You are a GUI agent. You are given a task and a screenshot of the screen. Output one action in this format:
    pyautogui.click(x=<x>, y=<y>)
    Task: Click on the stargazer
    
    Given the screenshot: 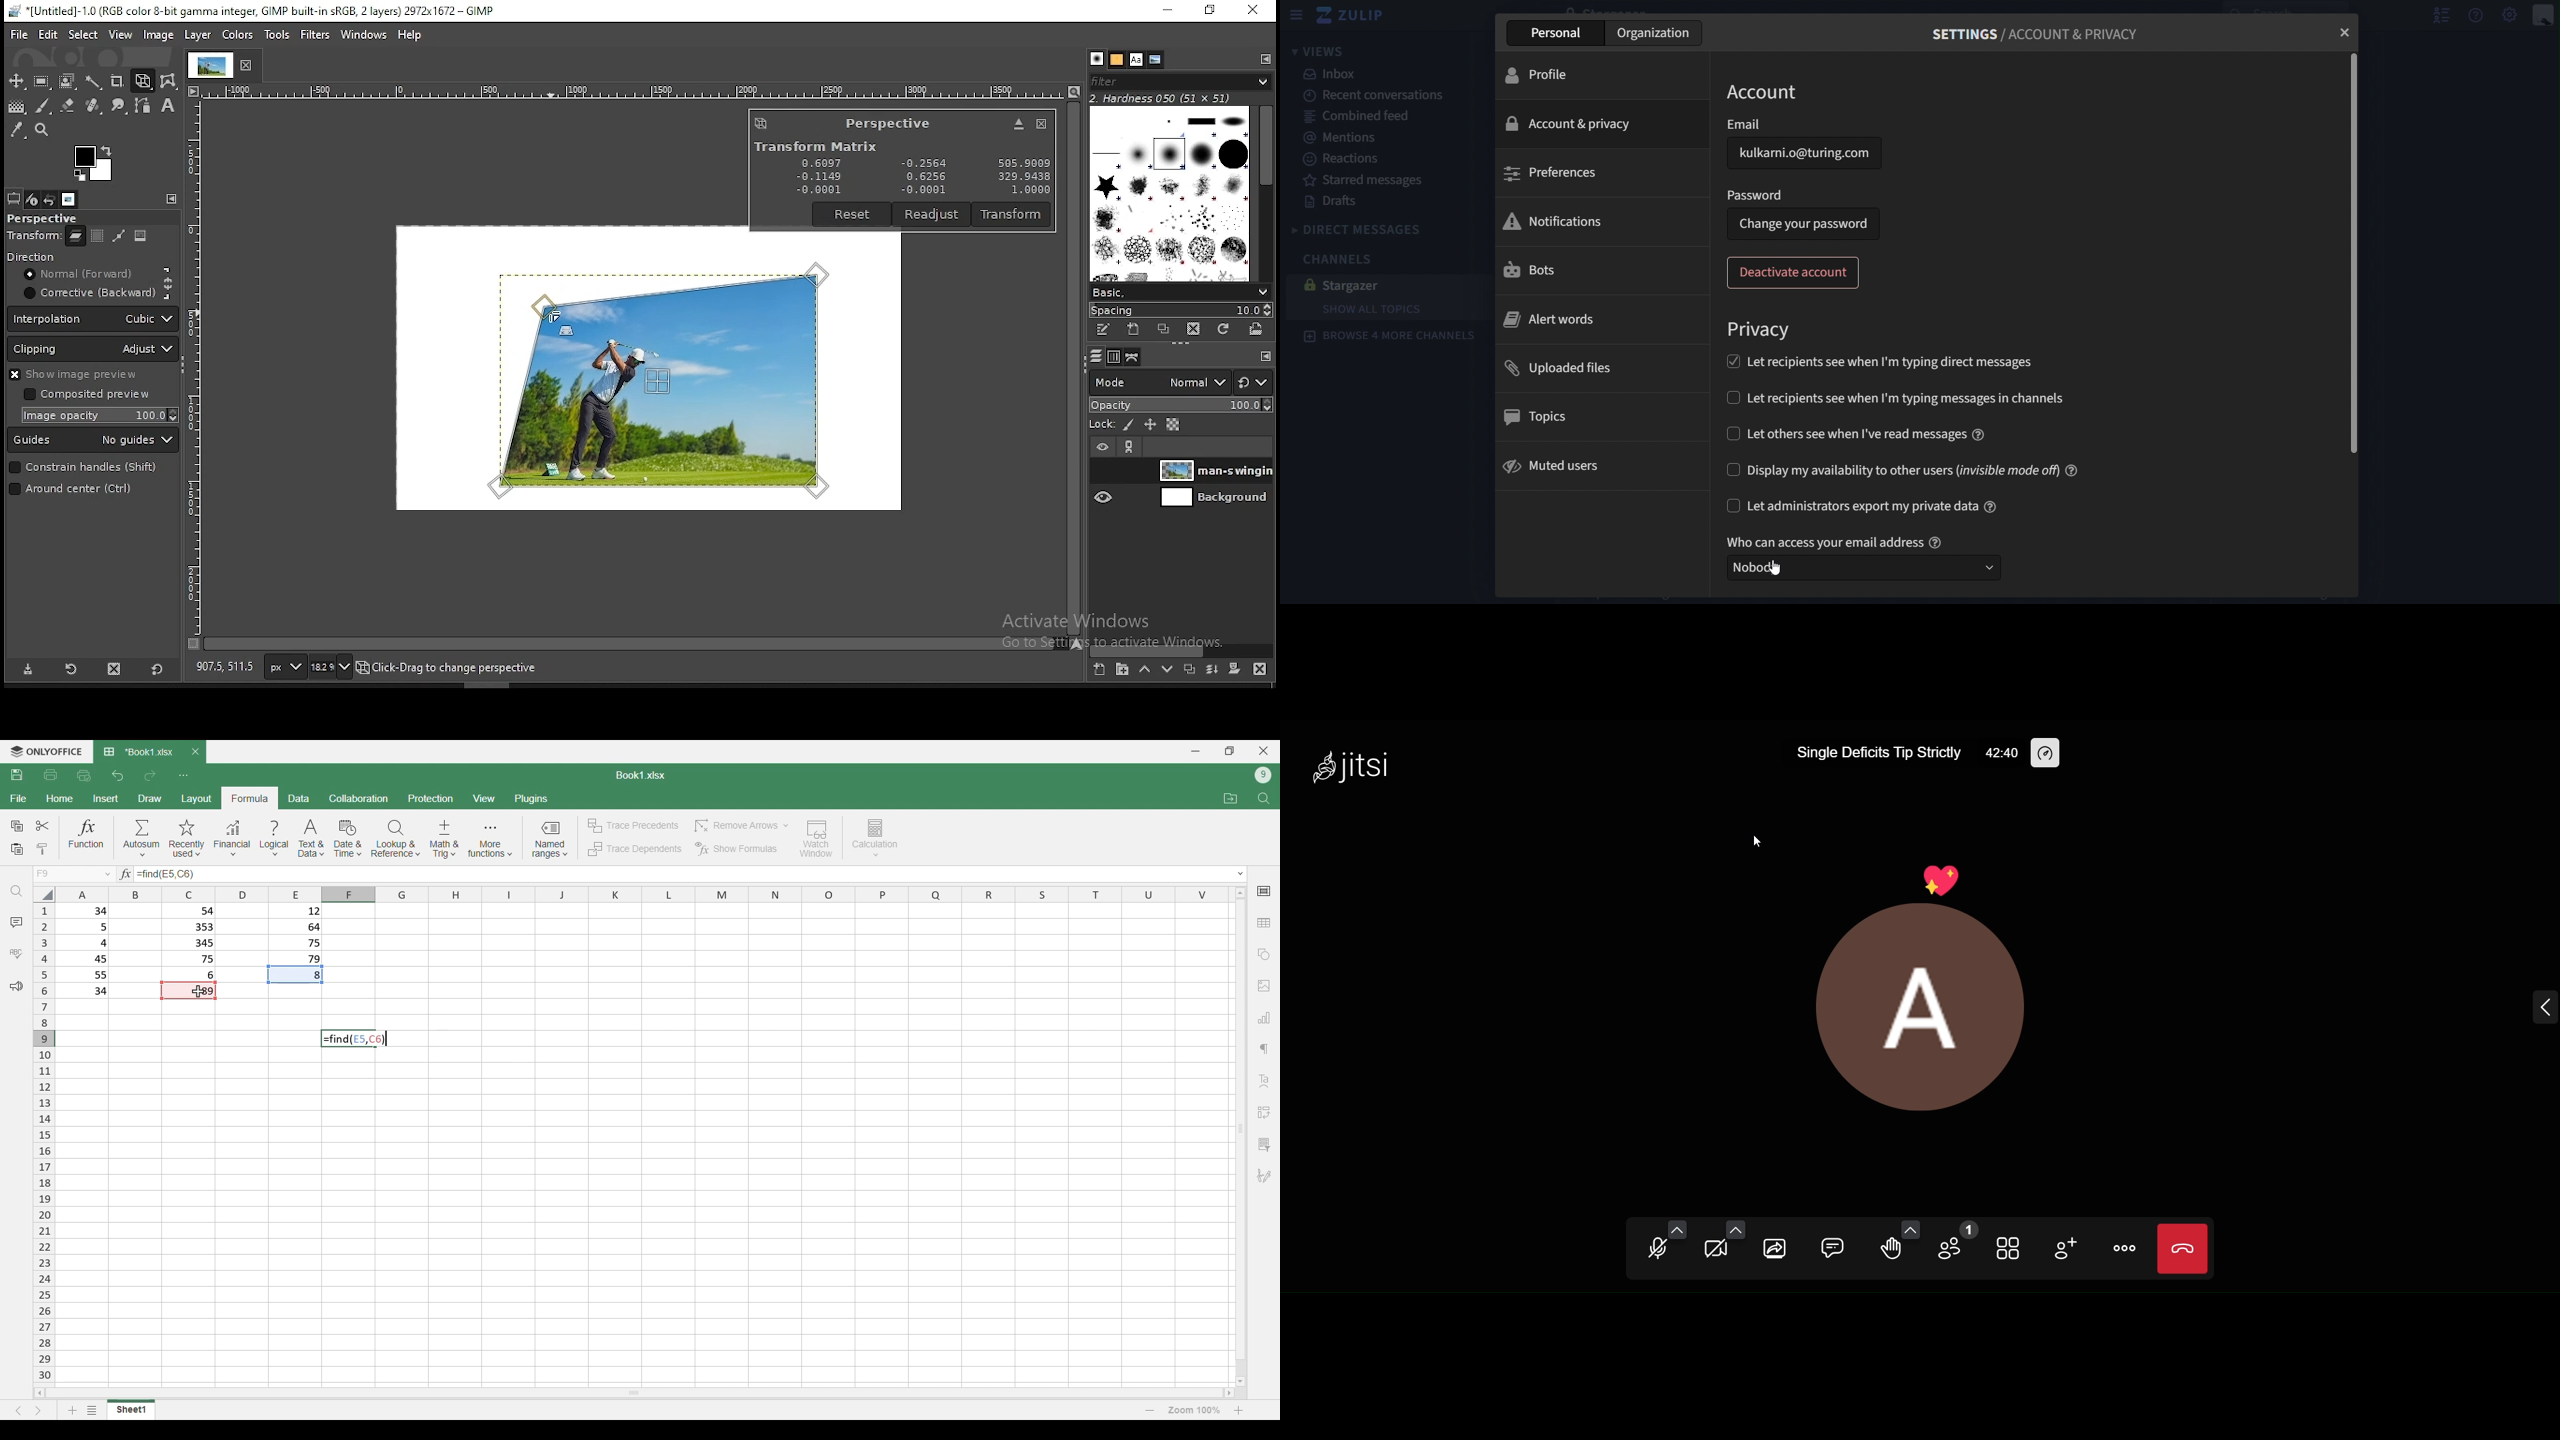 What is the action you would take?
    pyautogui.click(x=1358, y=285)
    